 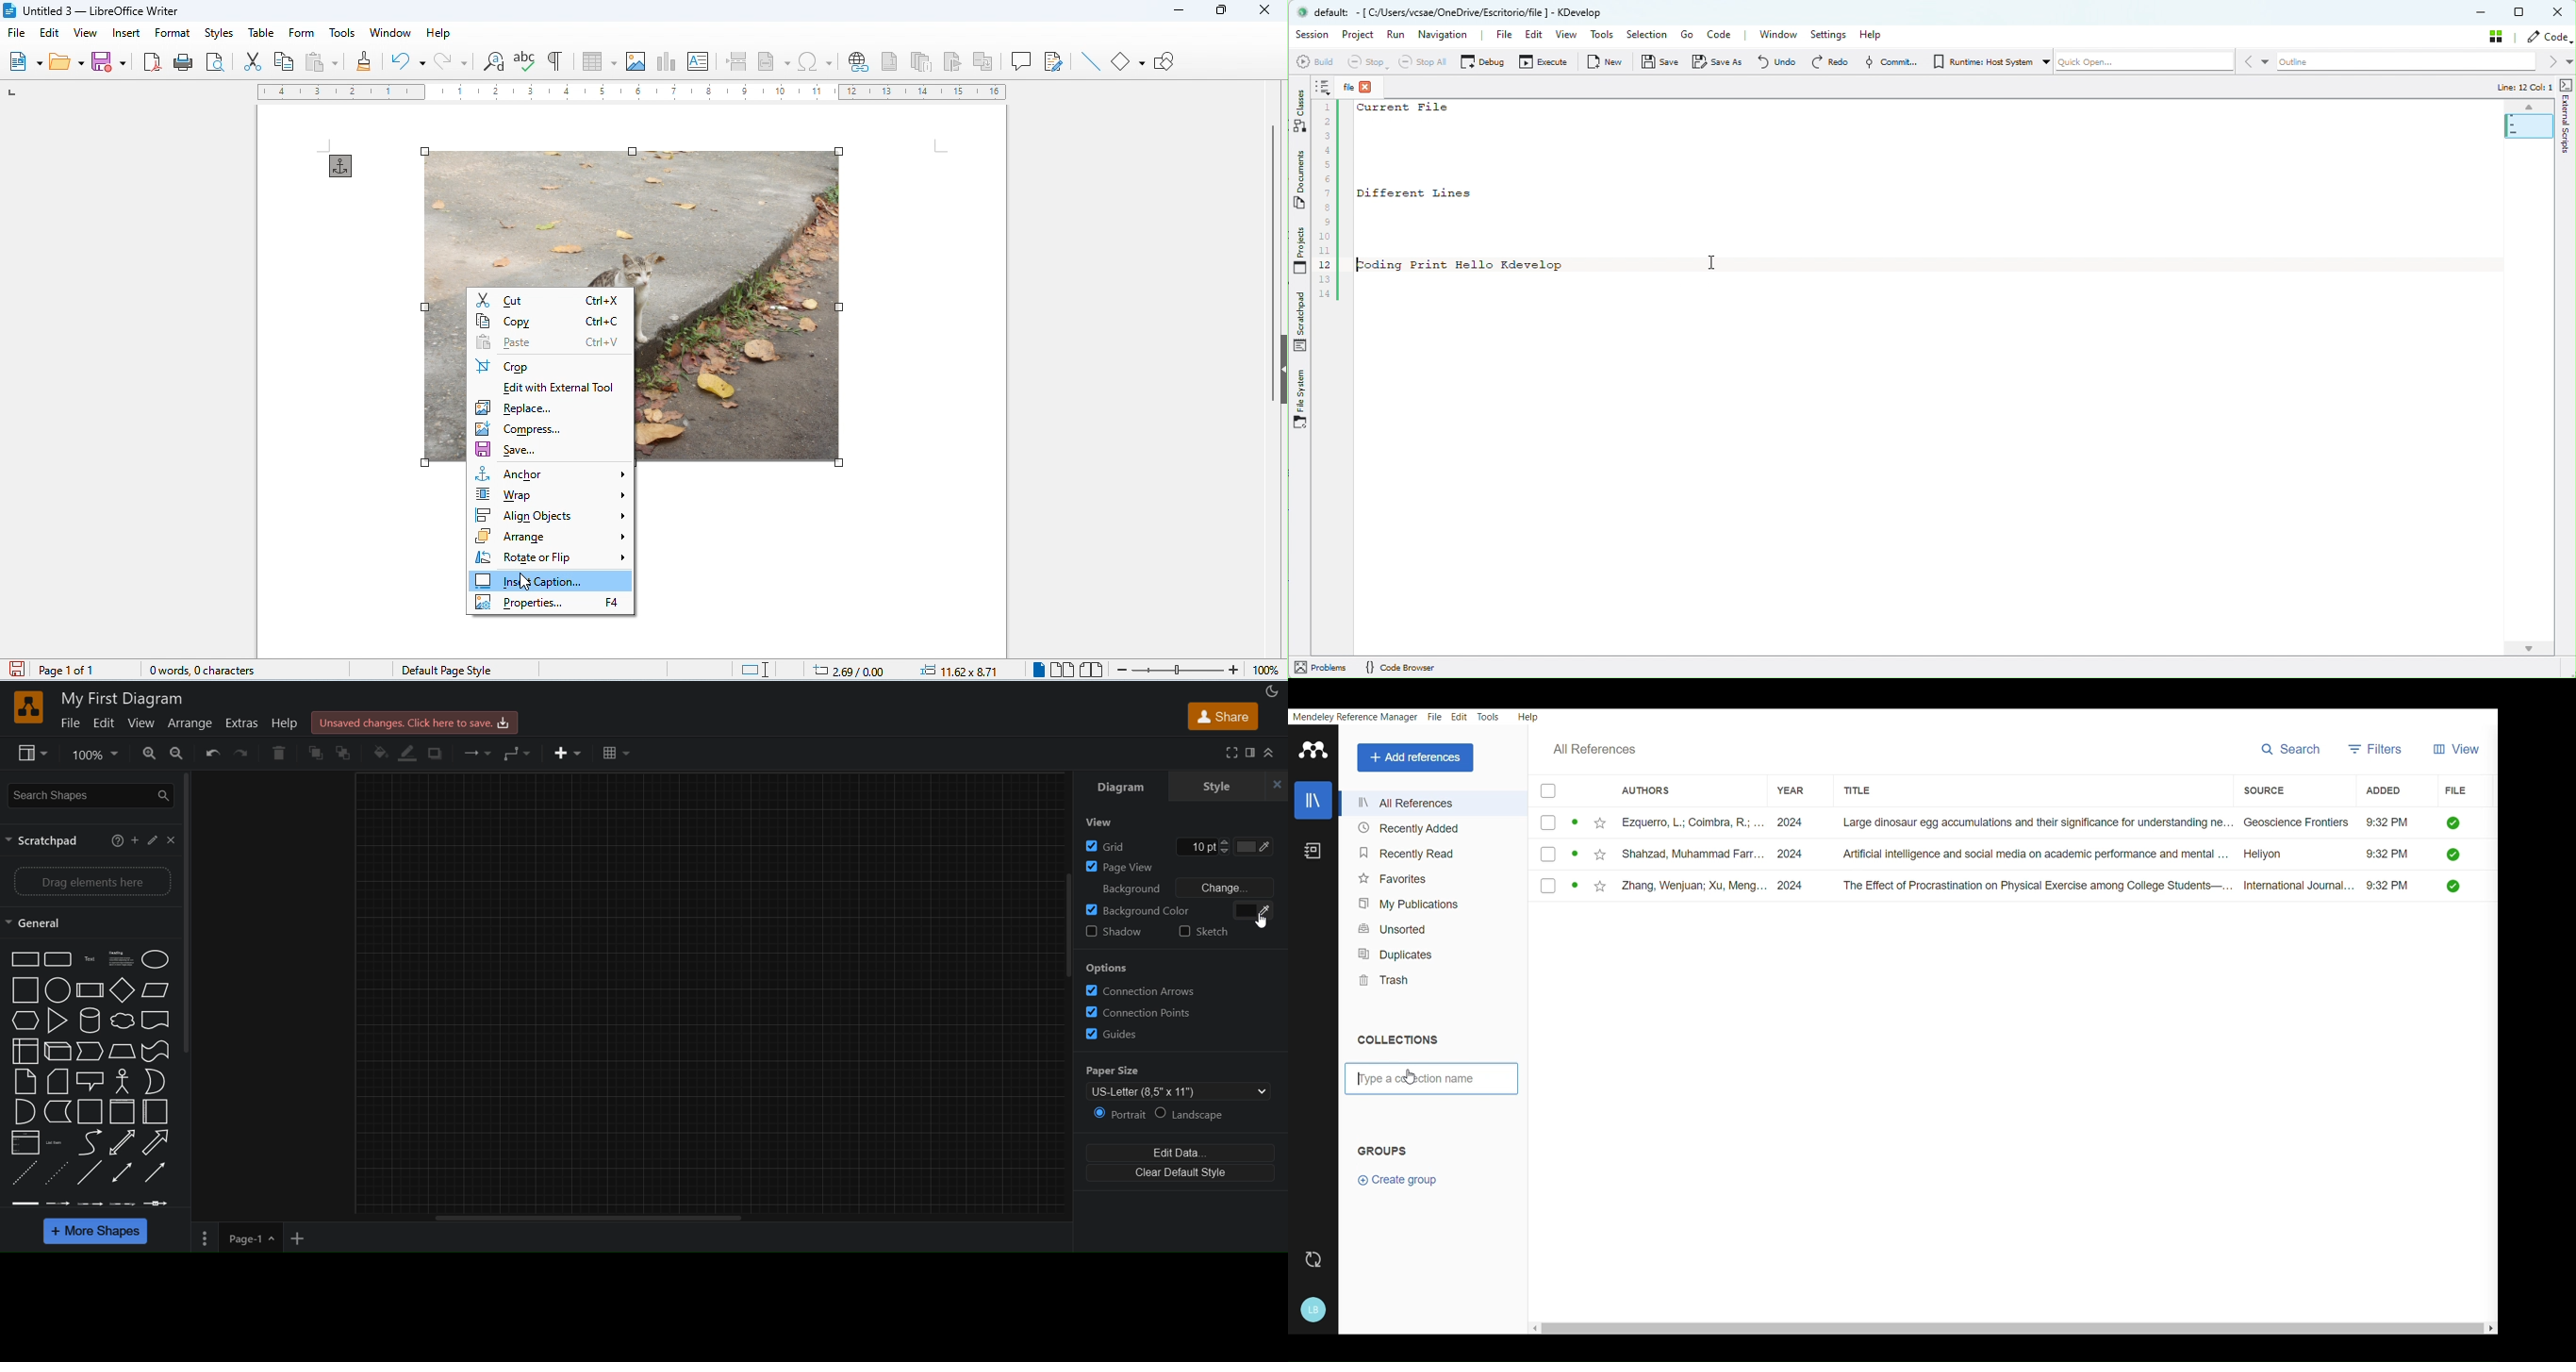 I want to click on multi view, so click(x=1063, y=670).